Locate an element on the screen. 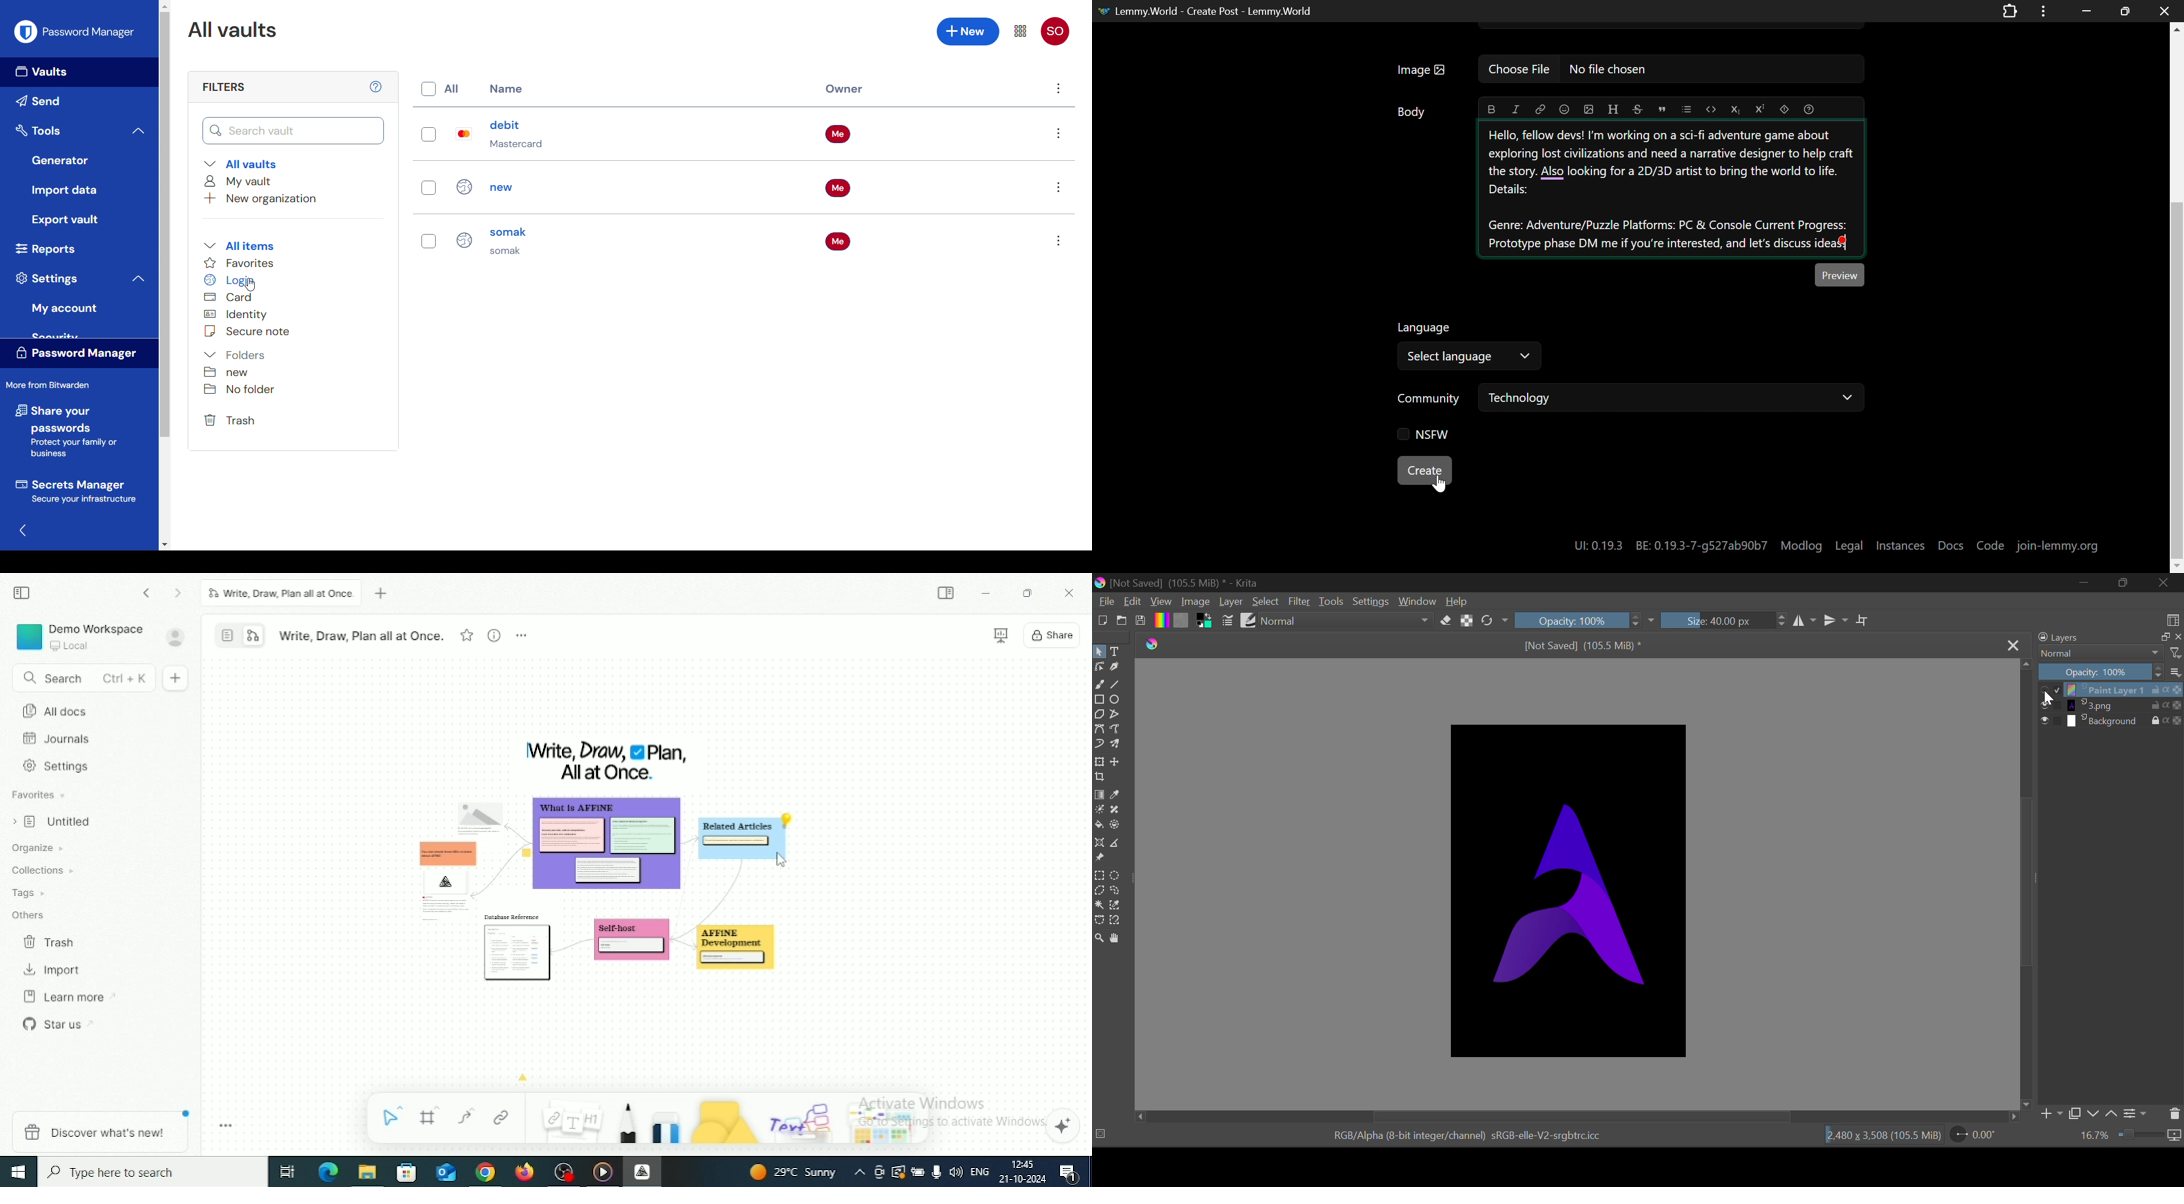 This screenshot has width=2184, height=1204. Select is located at coordinates (1267, 603).